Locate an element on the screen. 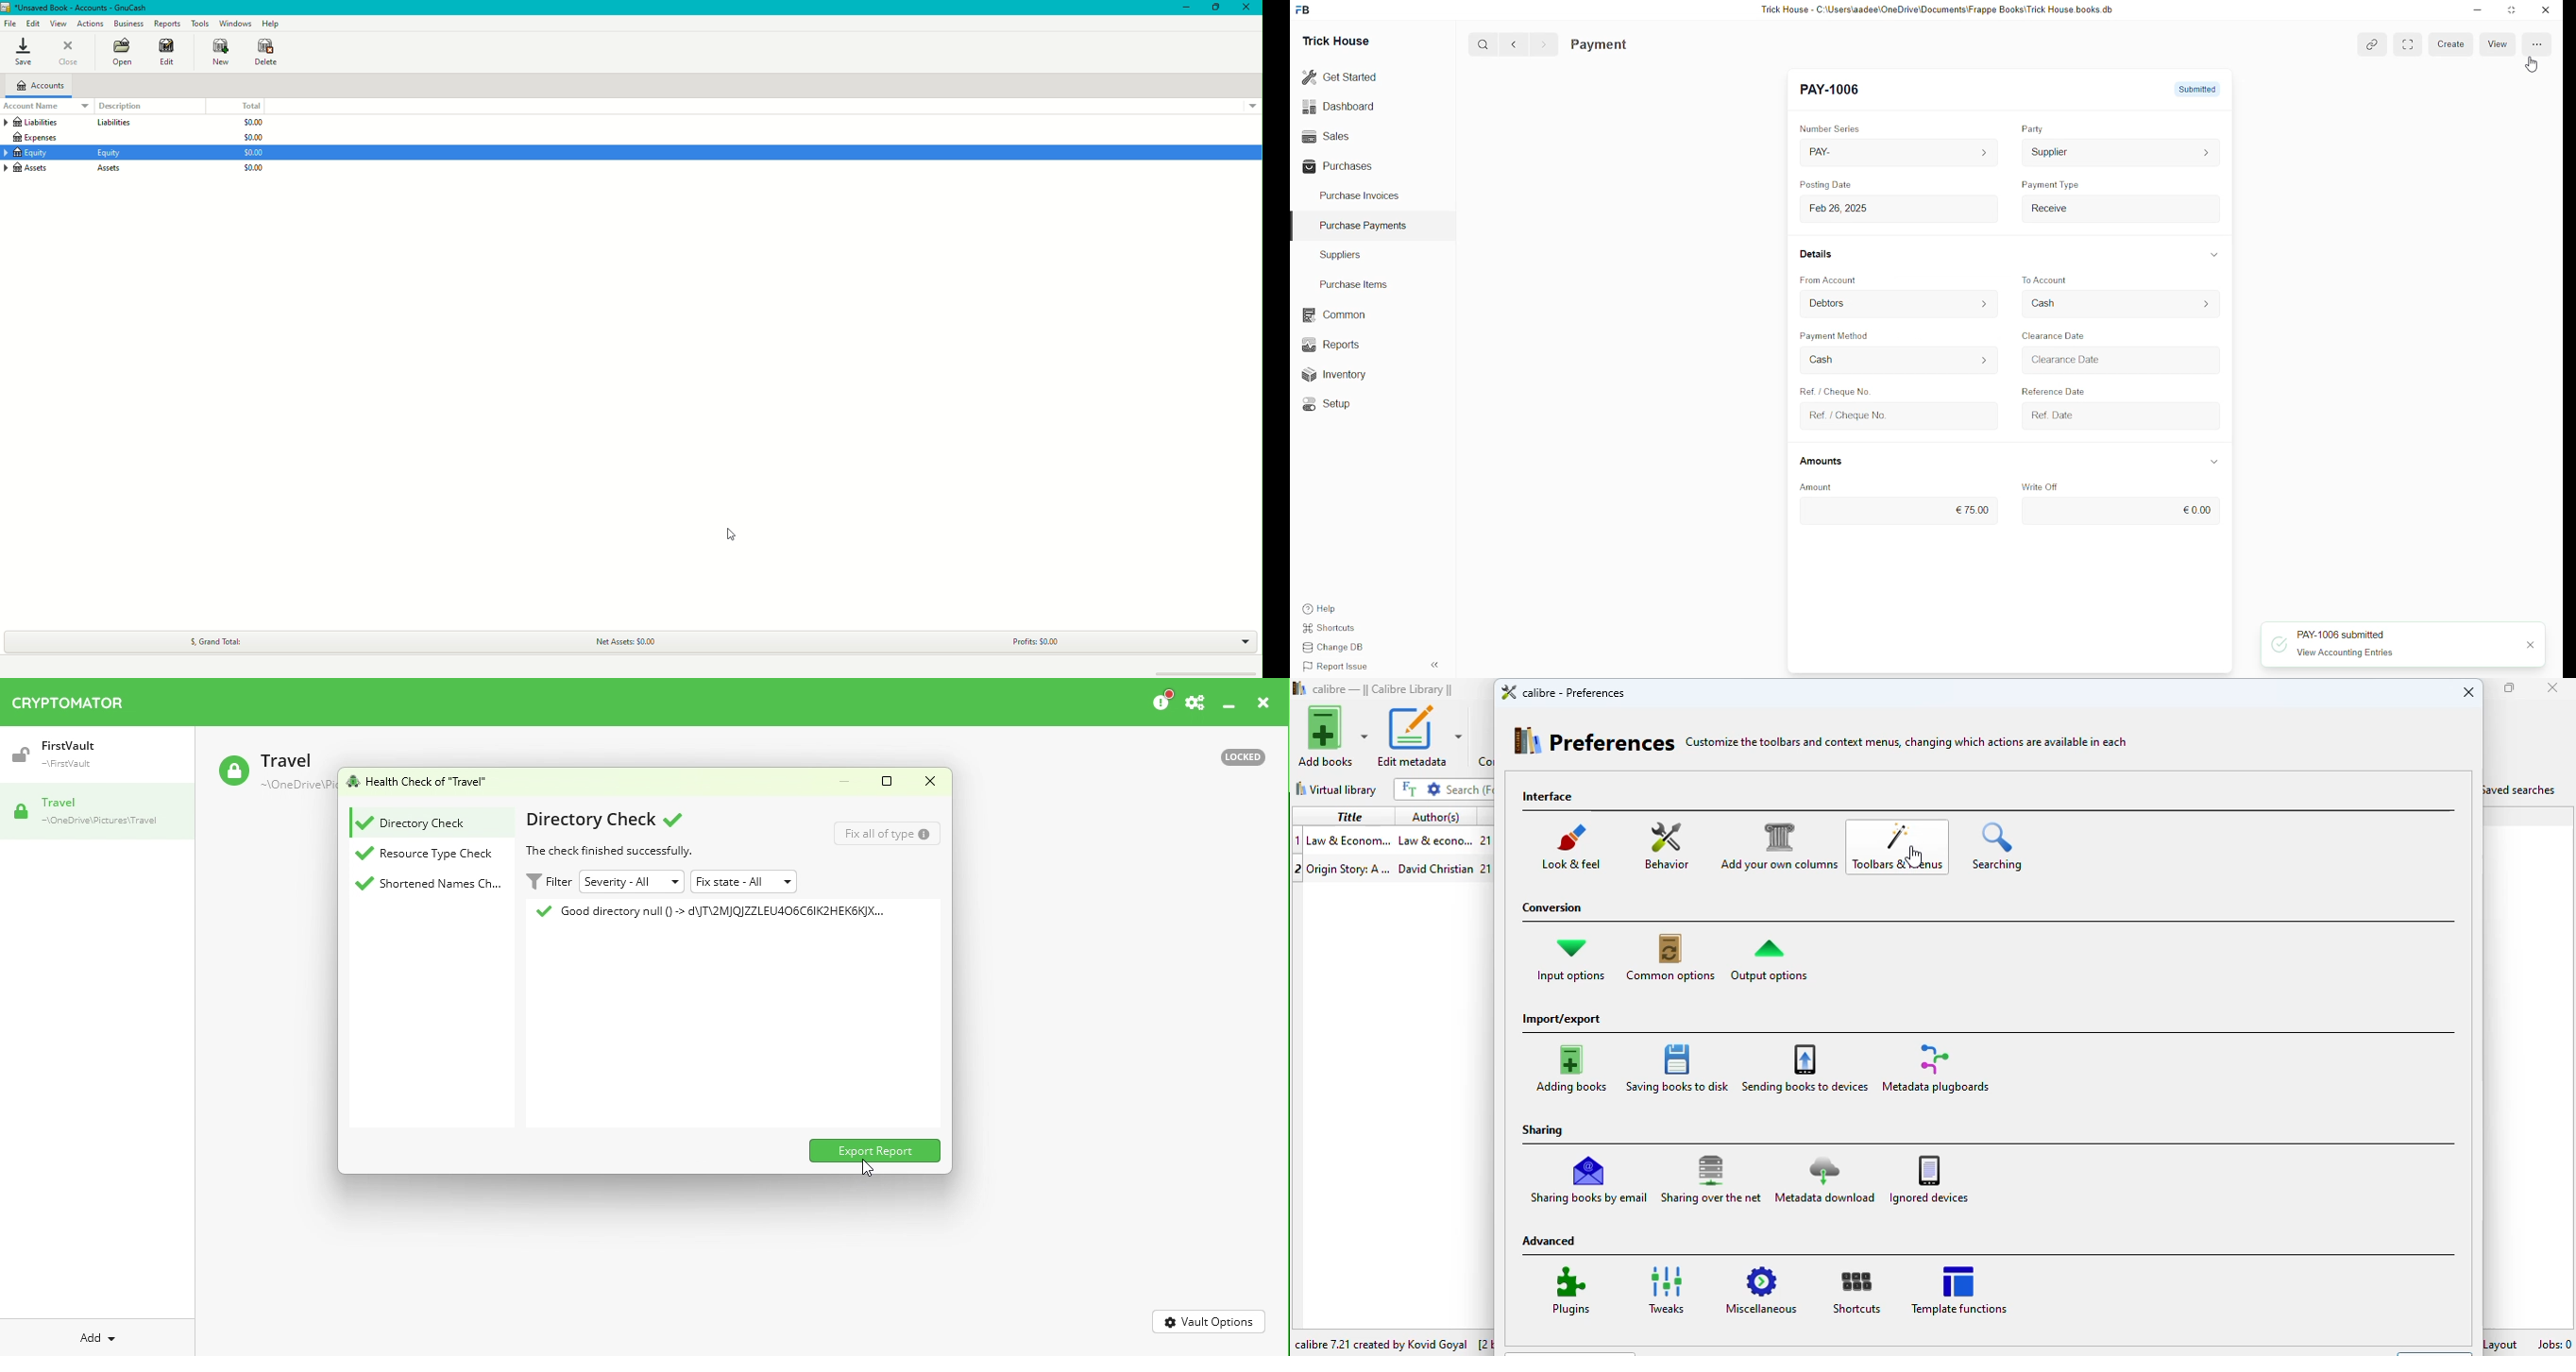  behavior is located at coordinates (1665, 845).